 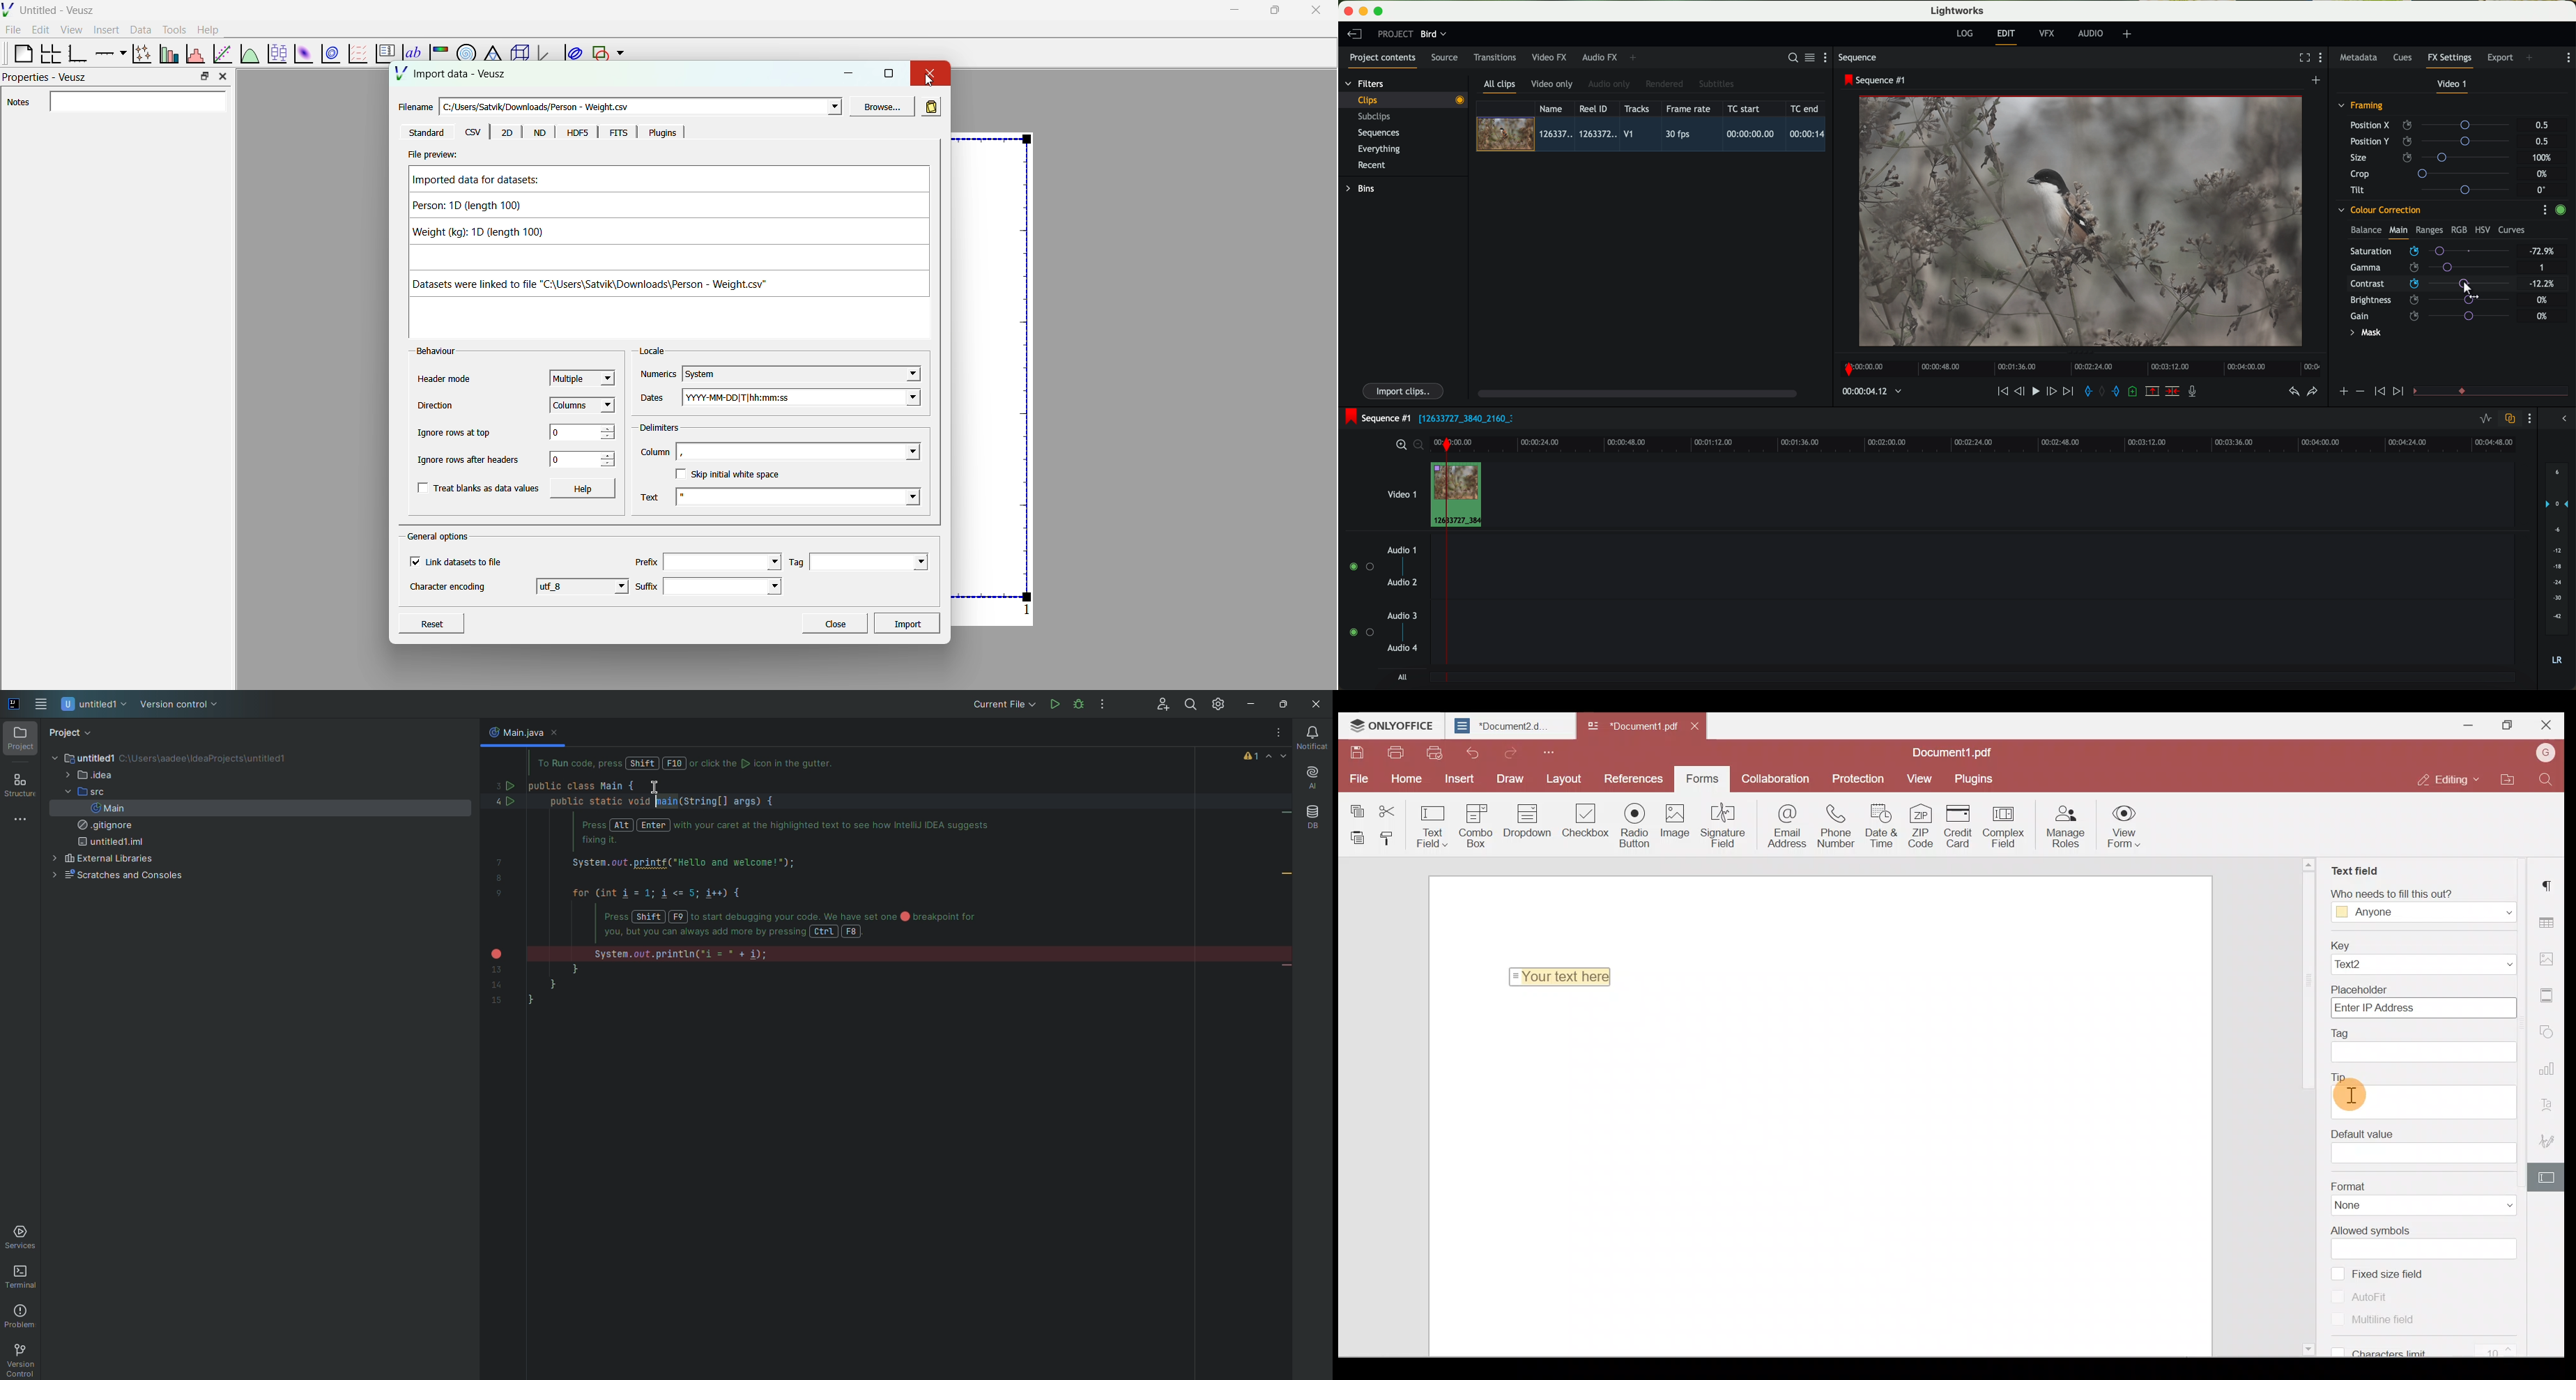 What do you see at coordinates (1508, 726) in the screenshot?
I see `*Document2.d` at bounding box center [1508, 726].